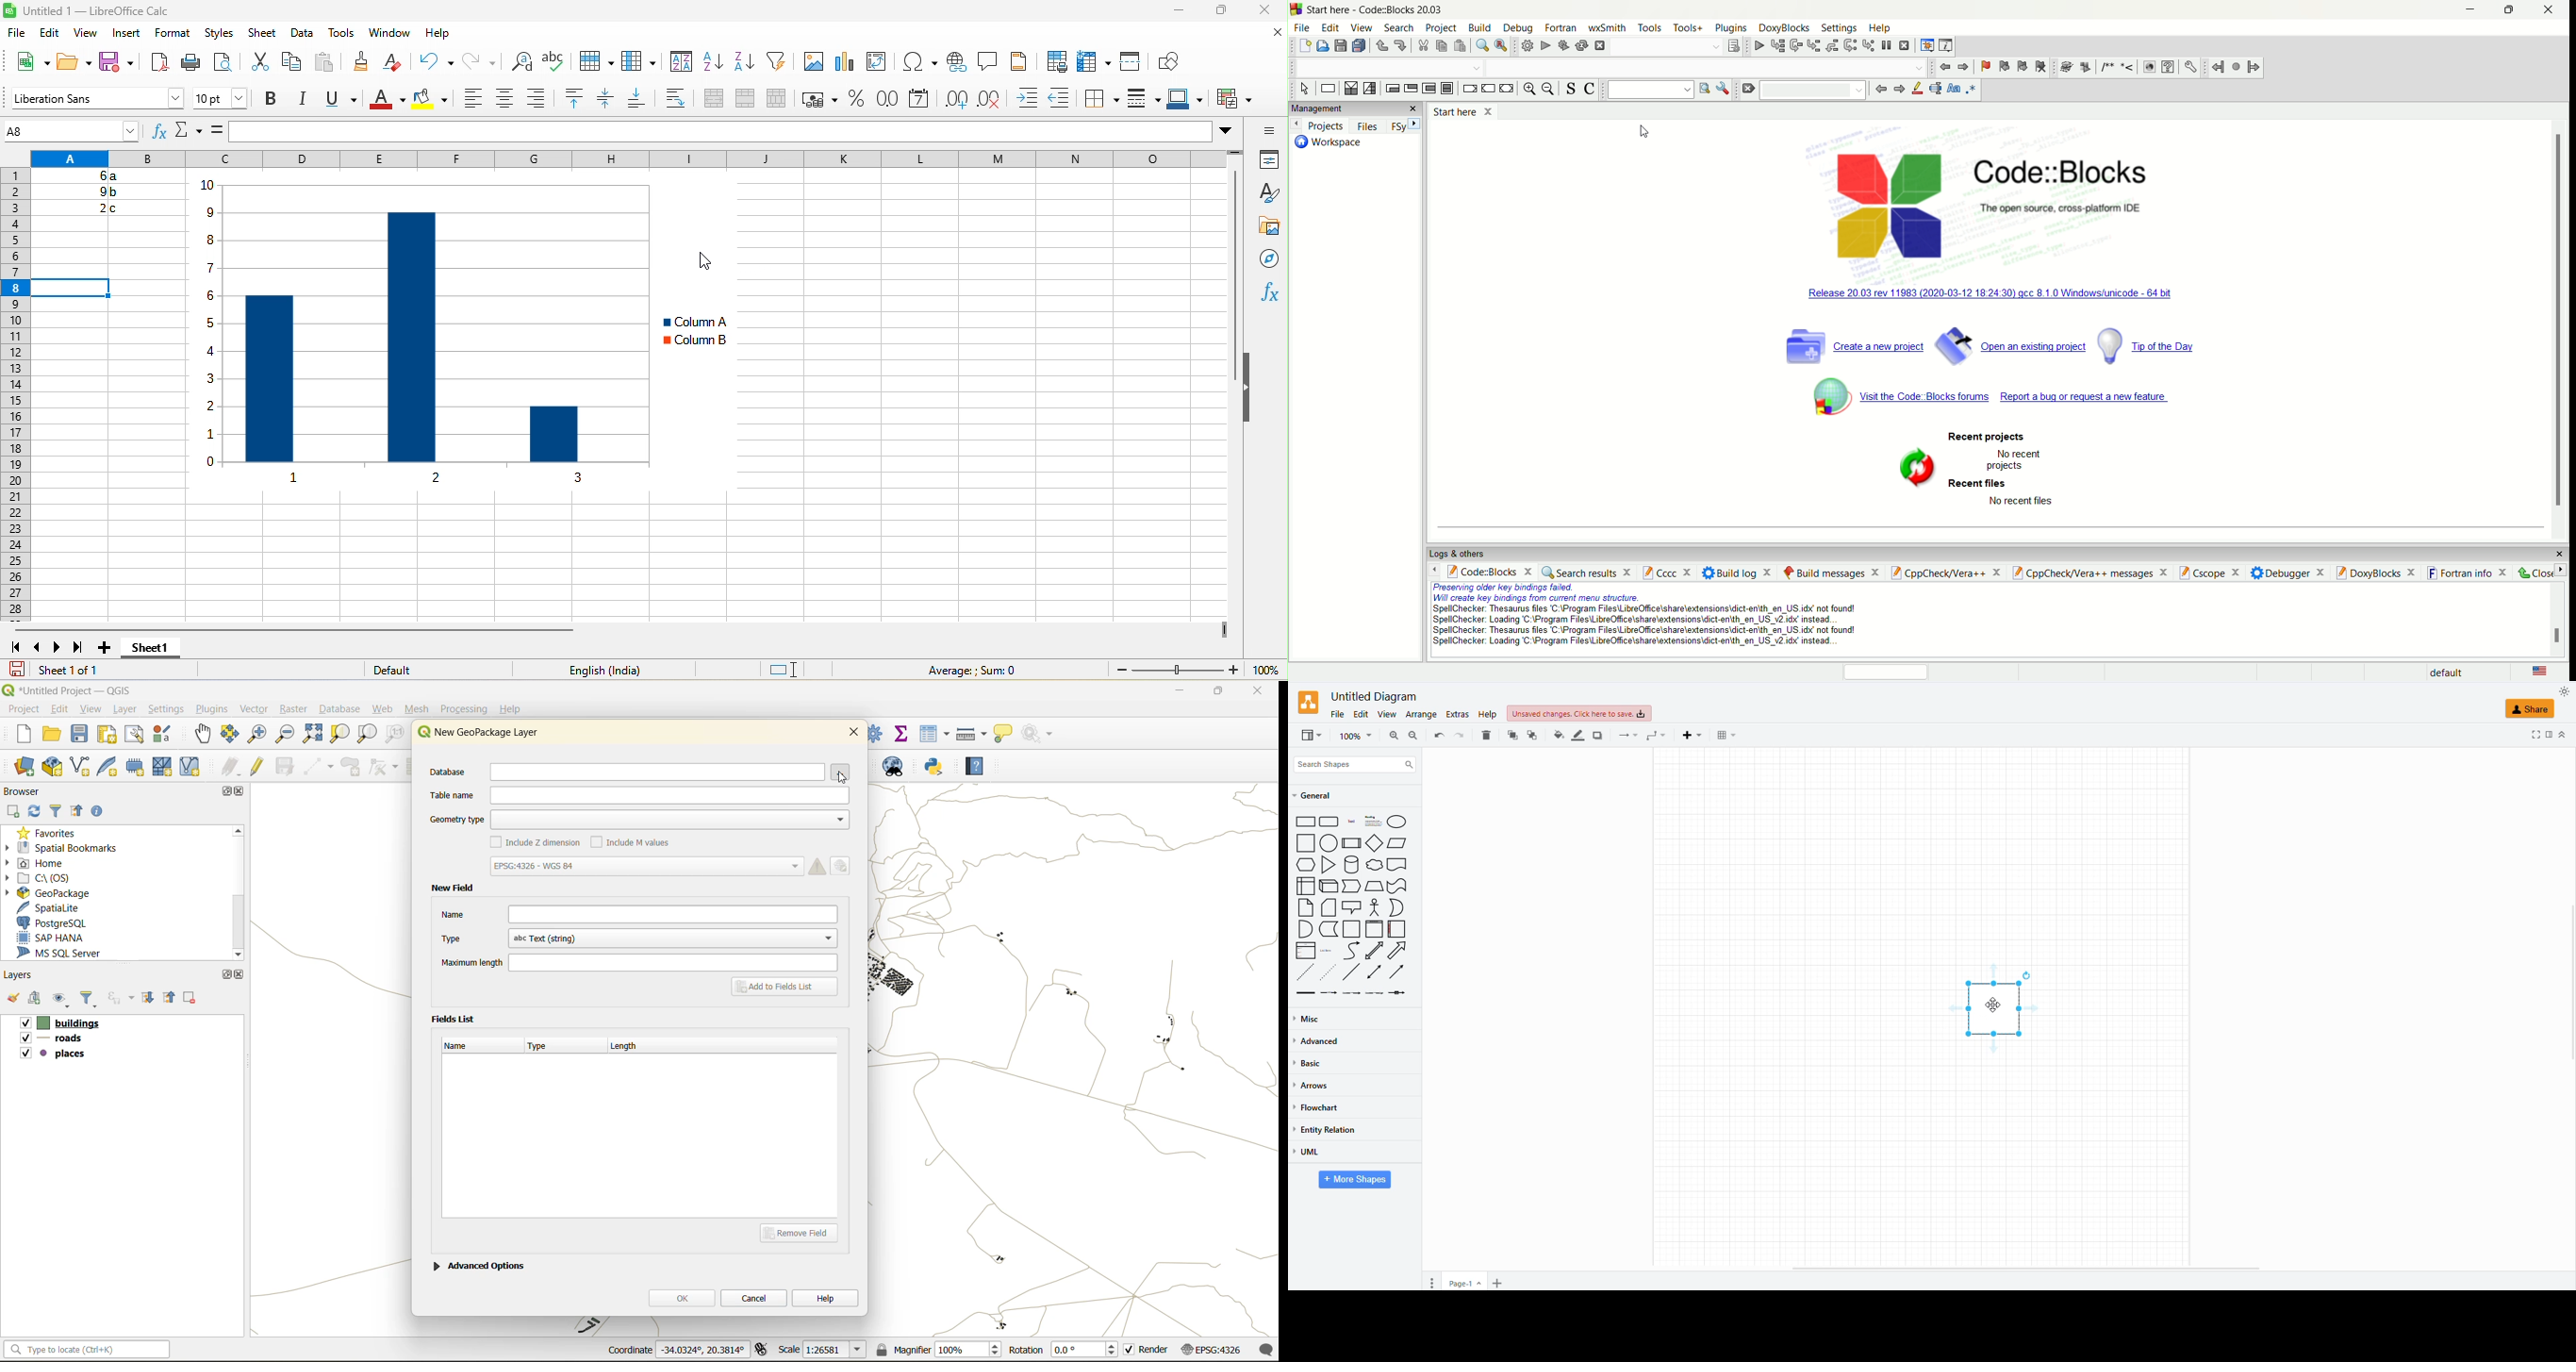 The height and width of the screenshot is (1372, 2576). What do you see at coordinates (1441, 28) in the screenshot?
I see `project` at bounding box center [1441, 28].